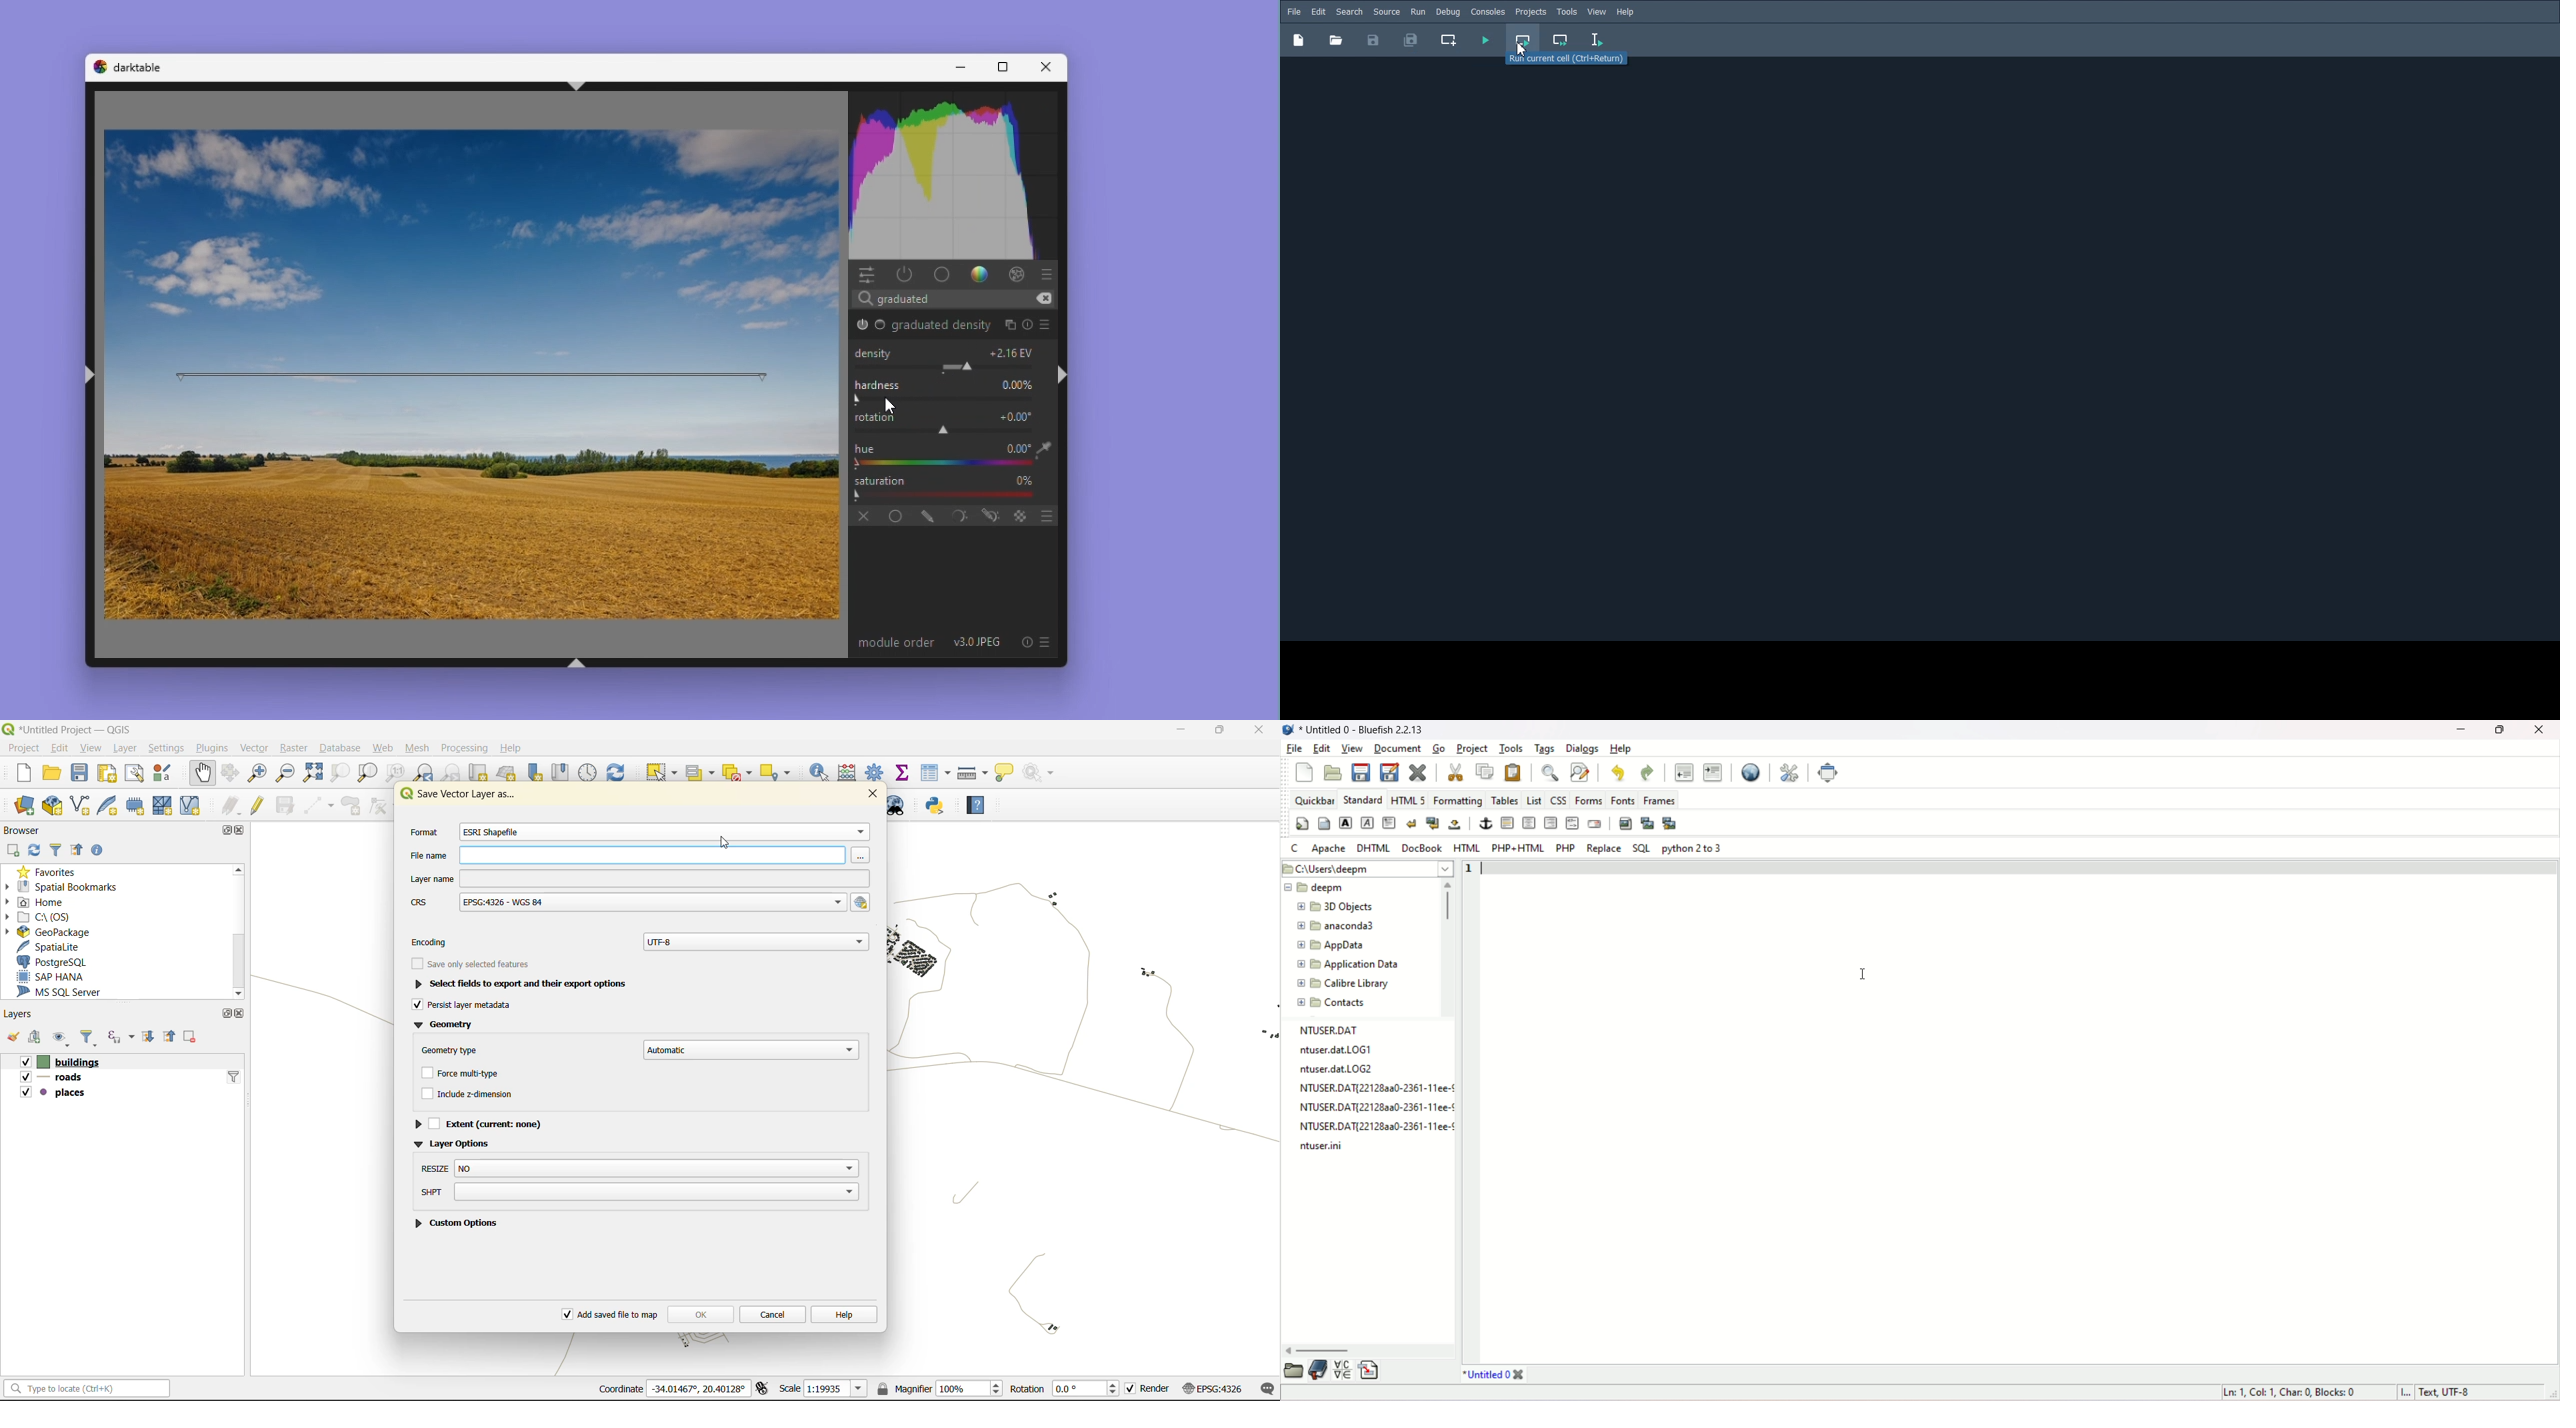 This screenshot has width=2576, height=1428. I want to click on emphasis, so click(1366, 823).